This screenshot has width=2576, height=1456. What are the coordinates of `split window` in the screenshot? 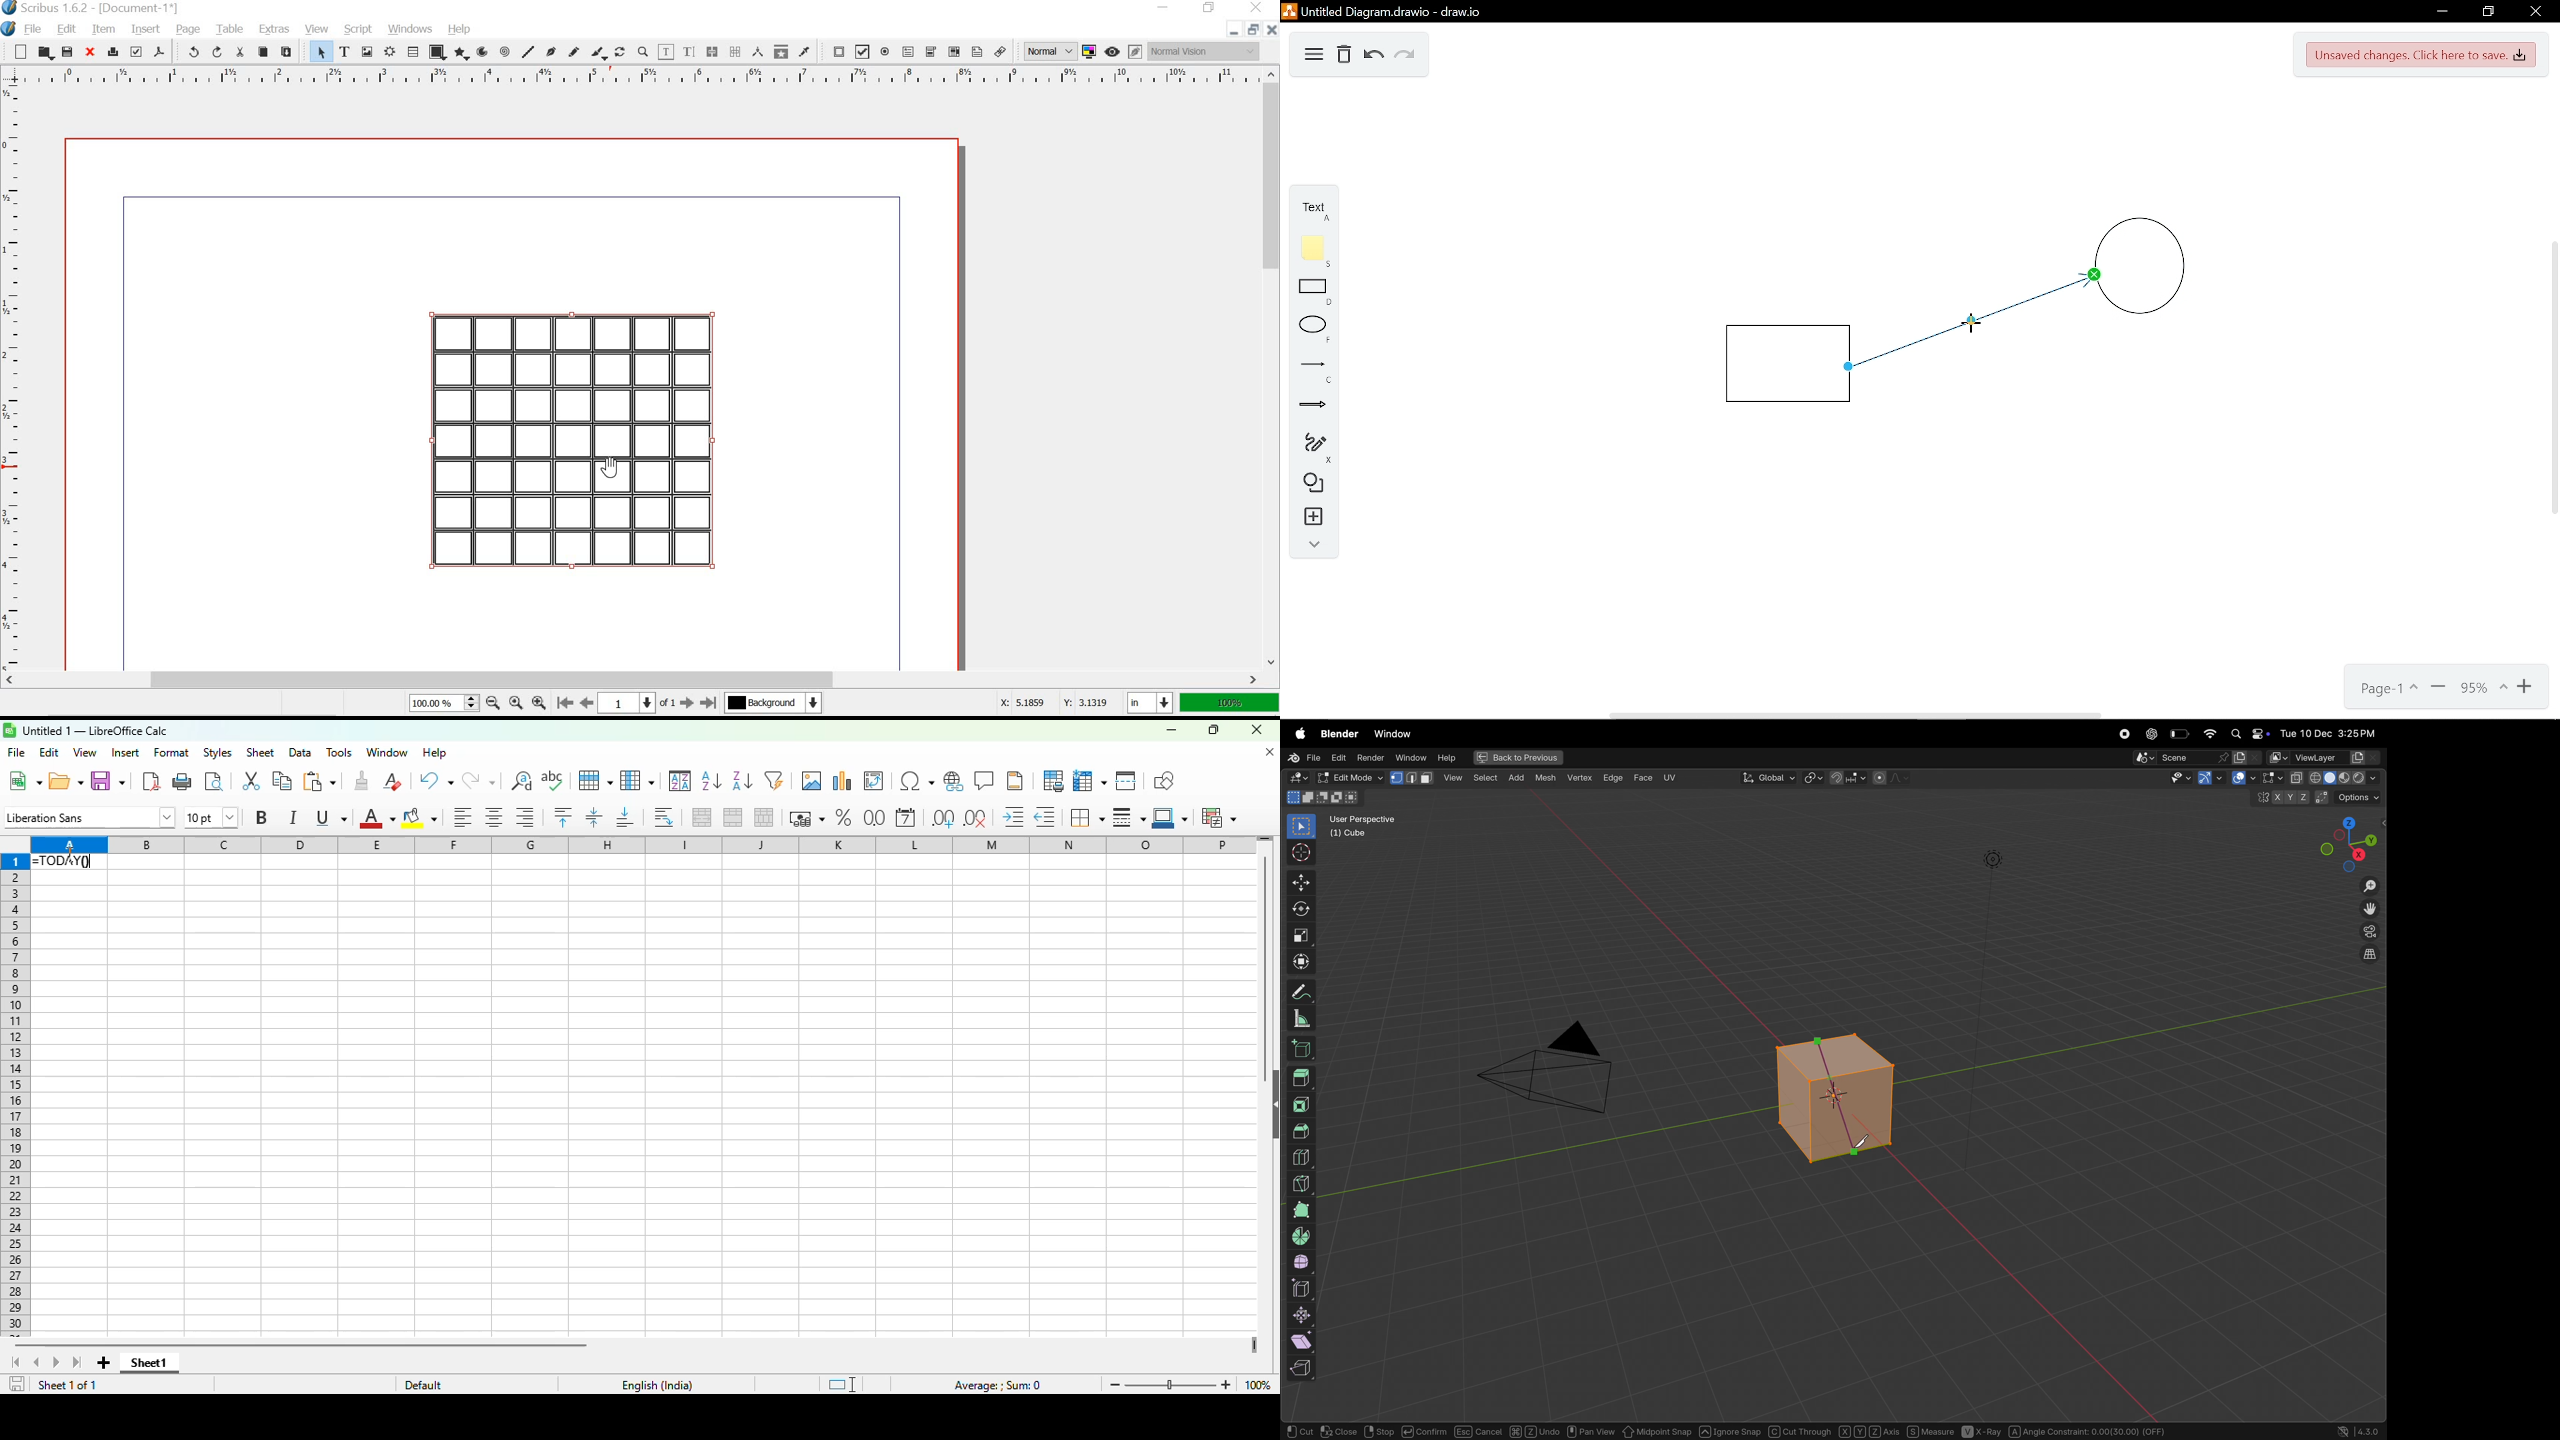 It's located at (1125, 781).